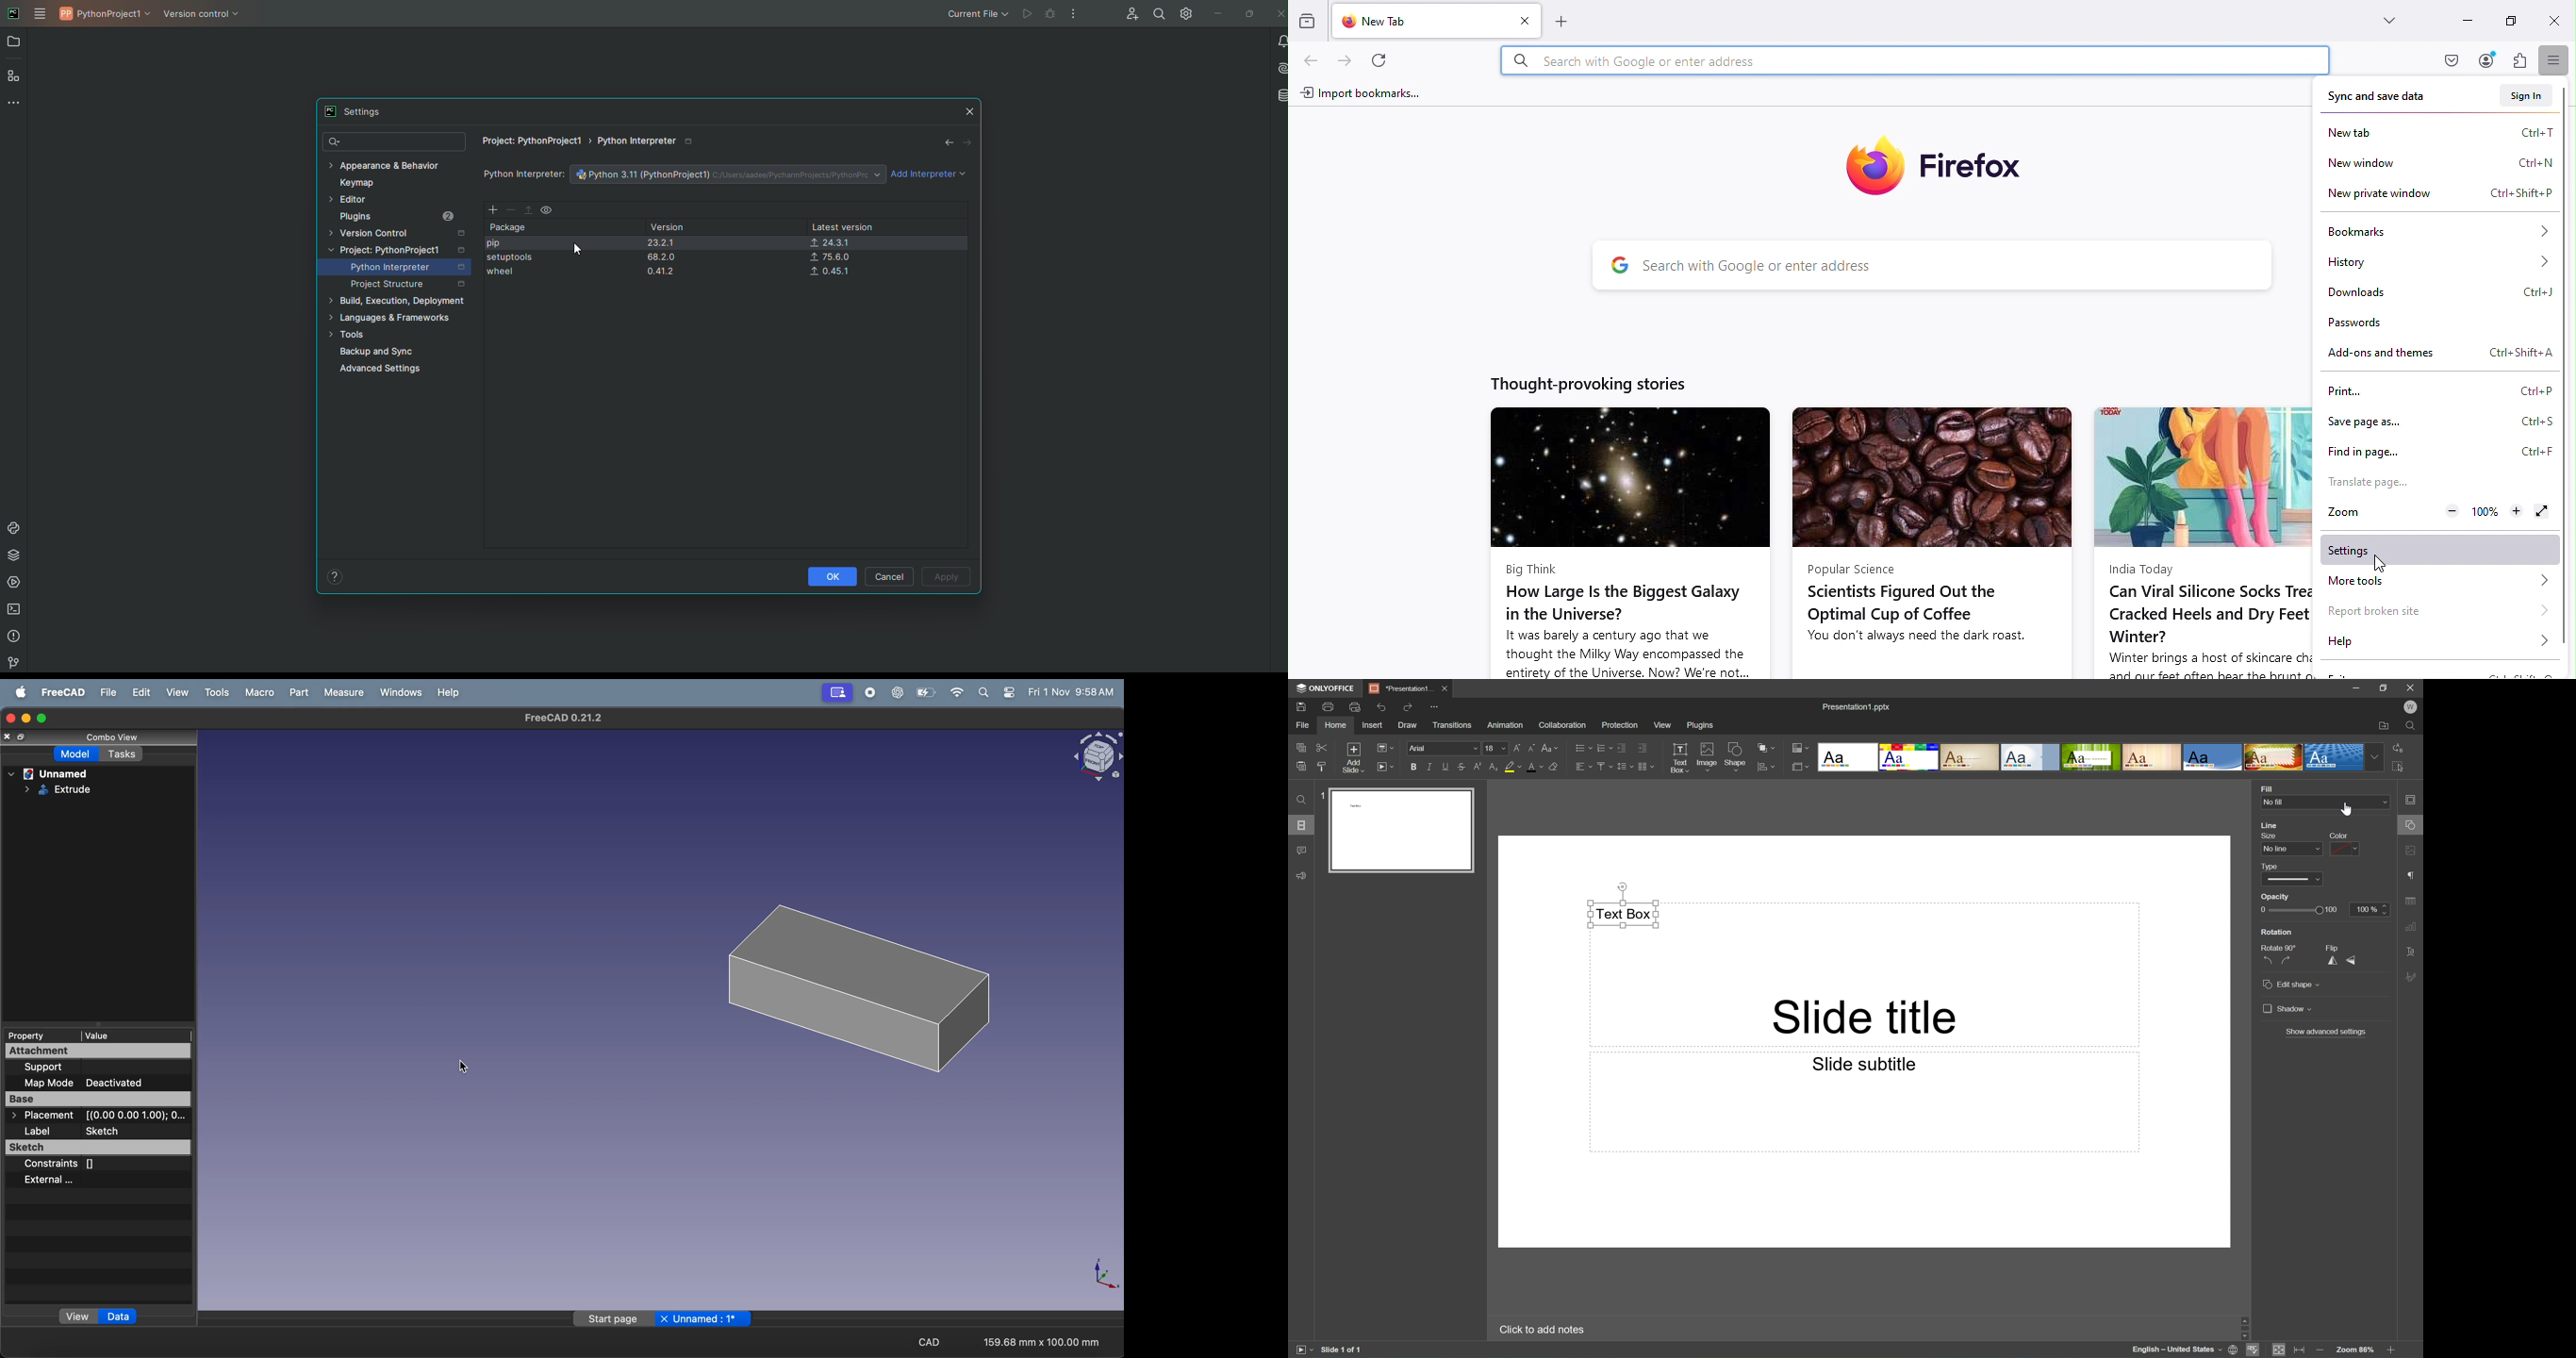  I want to click on Protection, so click(1621, 725).